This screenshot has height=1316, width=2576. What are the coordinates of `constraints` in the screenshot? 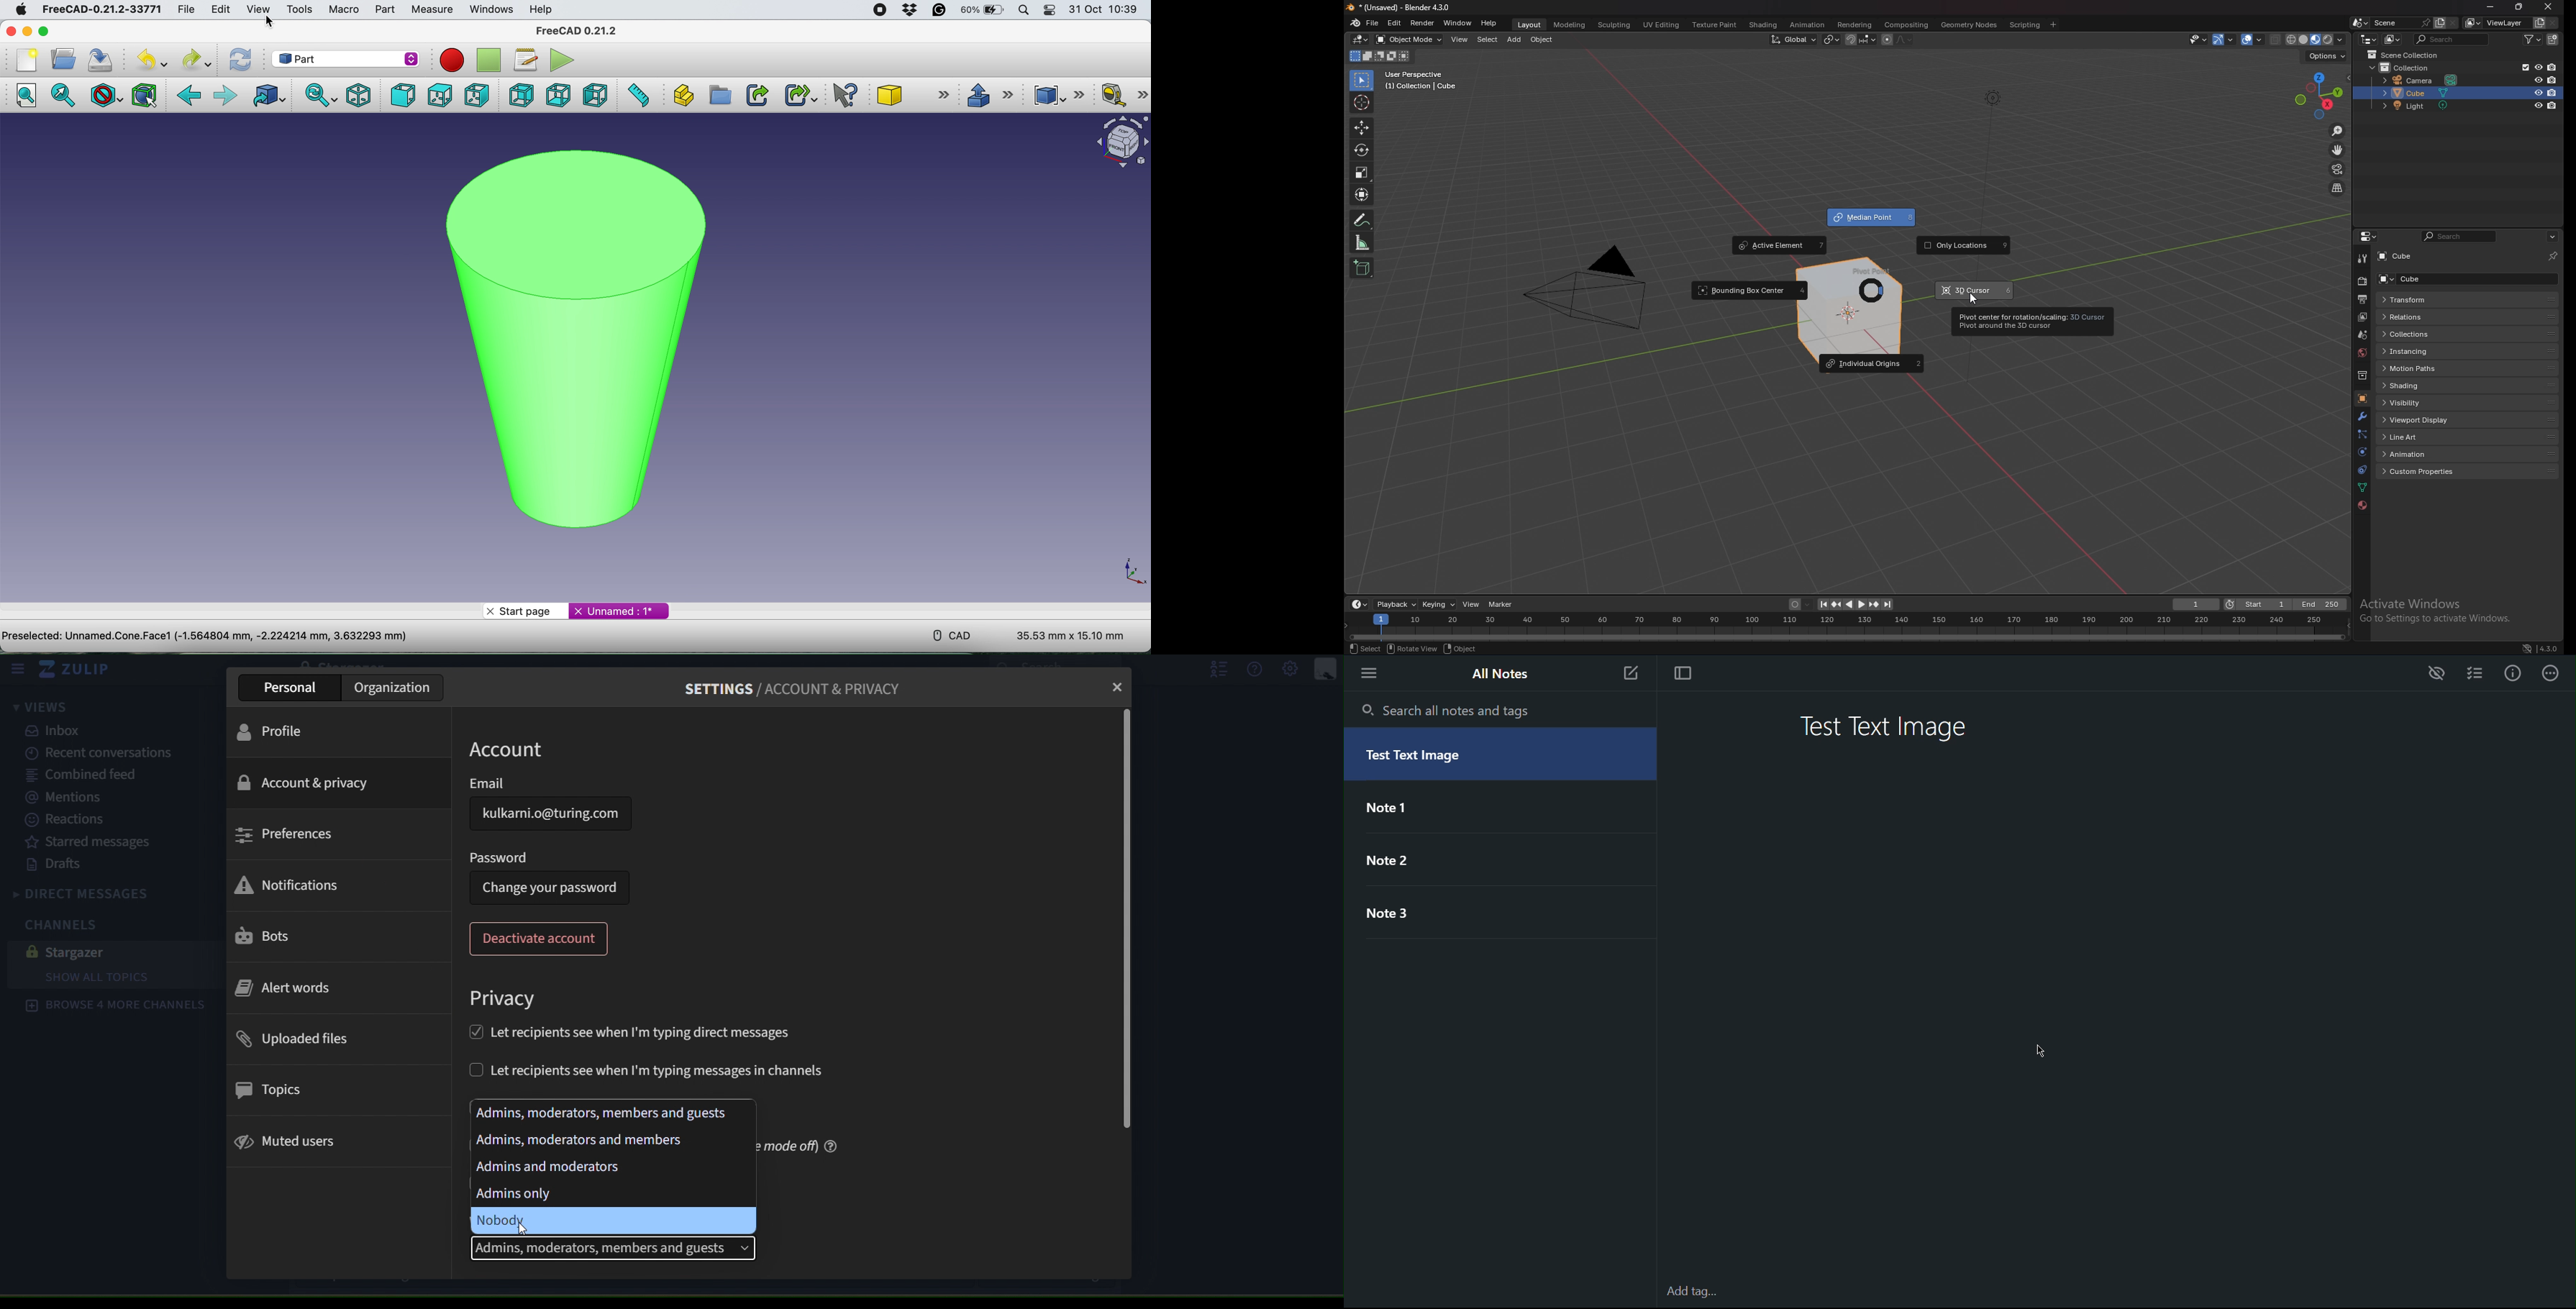 It's located at (2361, 470).